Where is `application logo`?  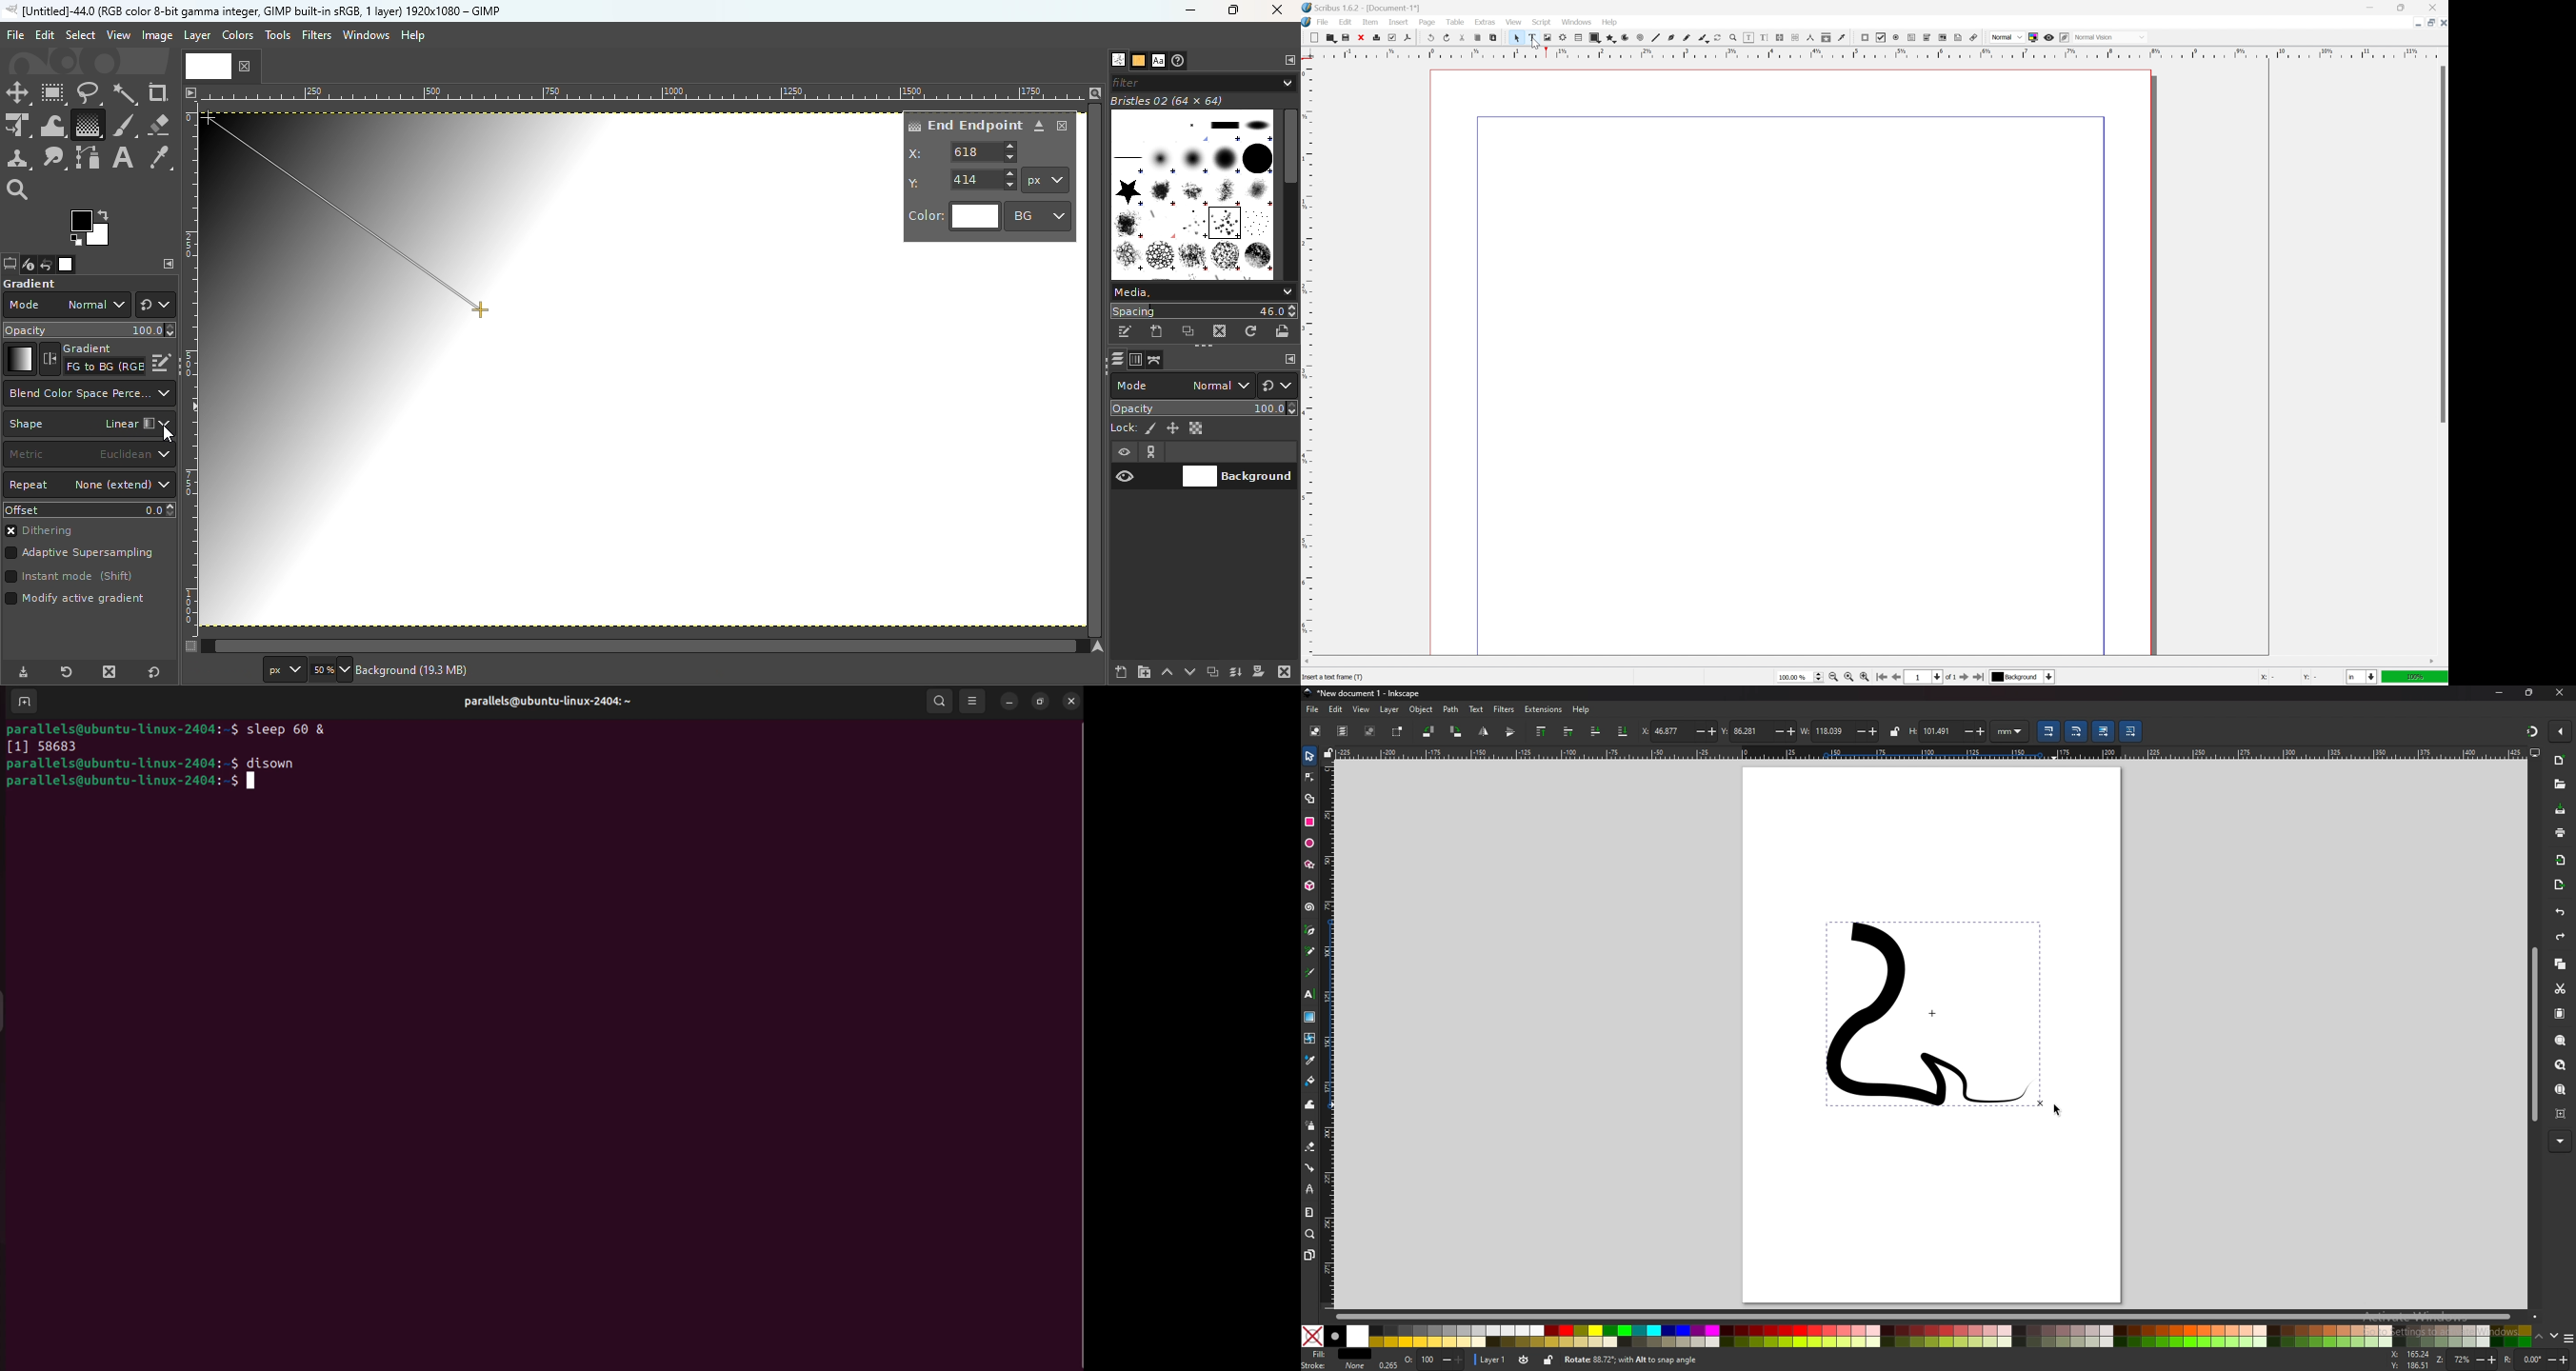 application logo is located at coordinates (1308, 23).